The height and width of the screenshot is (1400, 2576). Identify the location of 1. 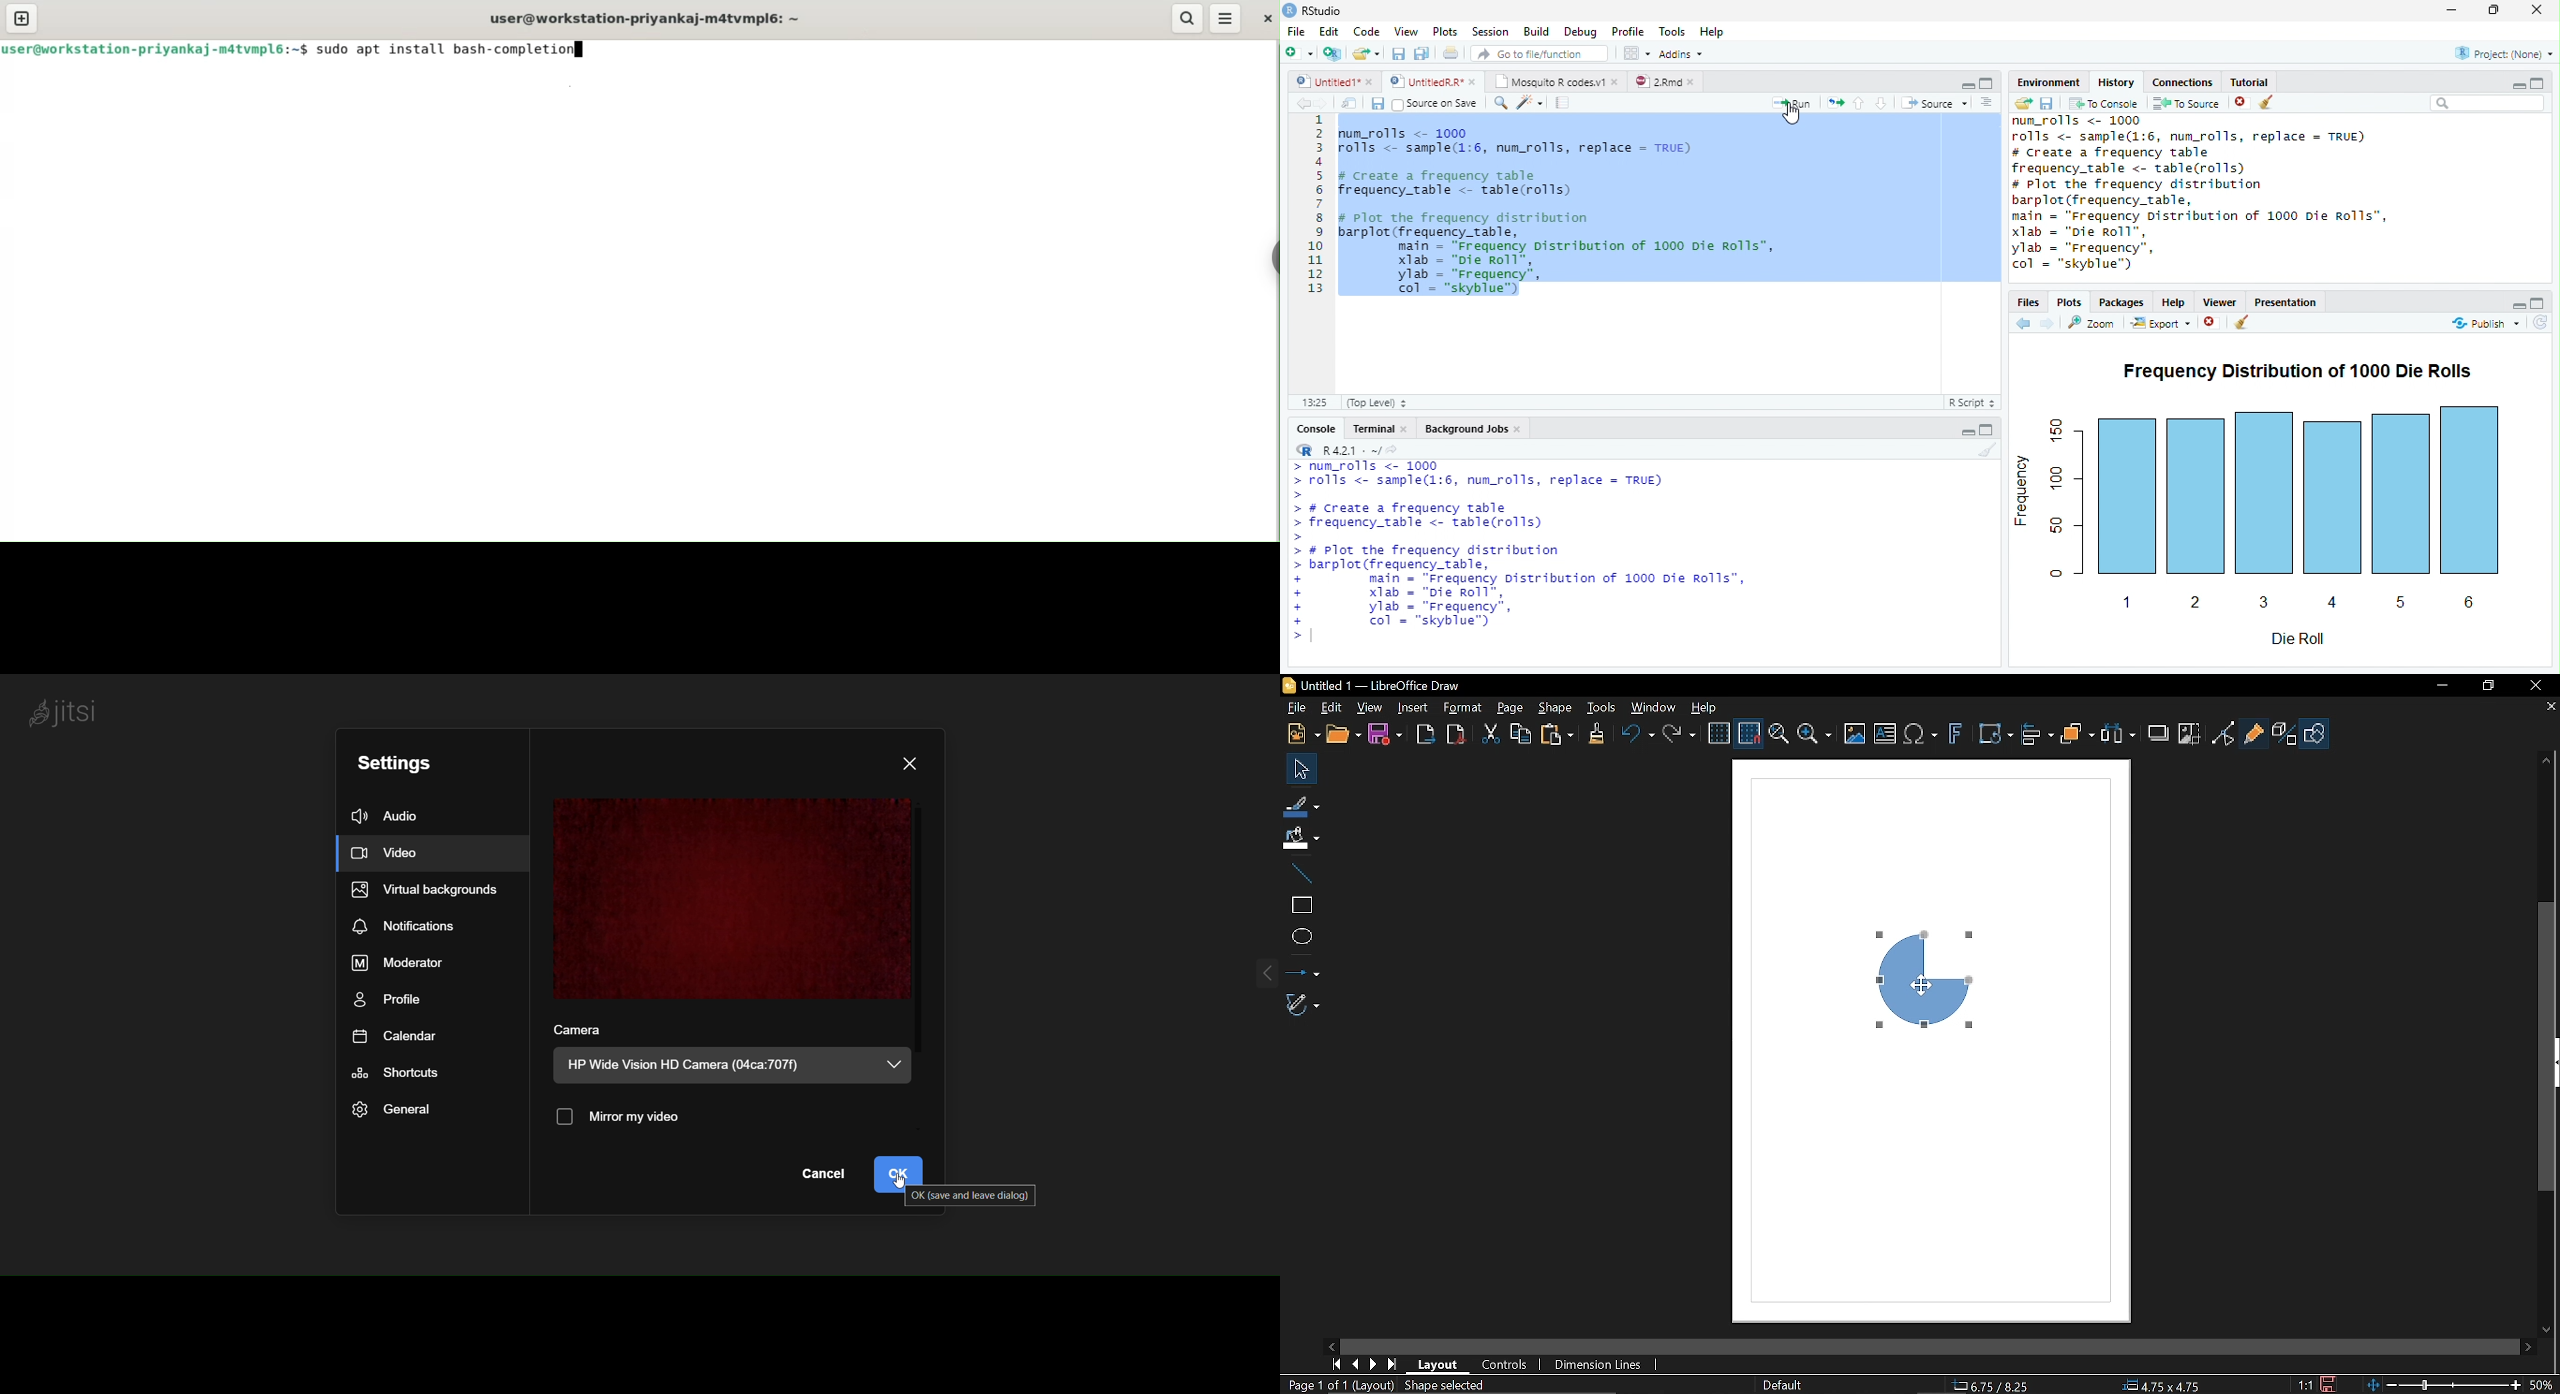
(2126, 602).